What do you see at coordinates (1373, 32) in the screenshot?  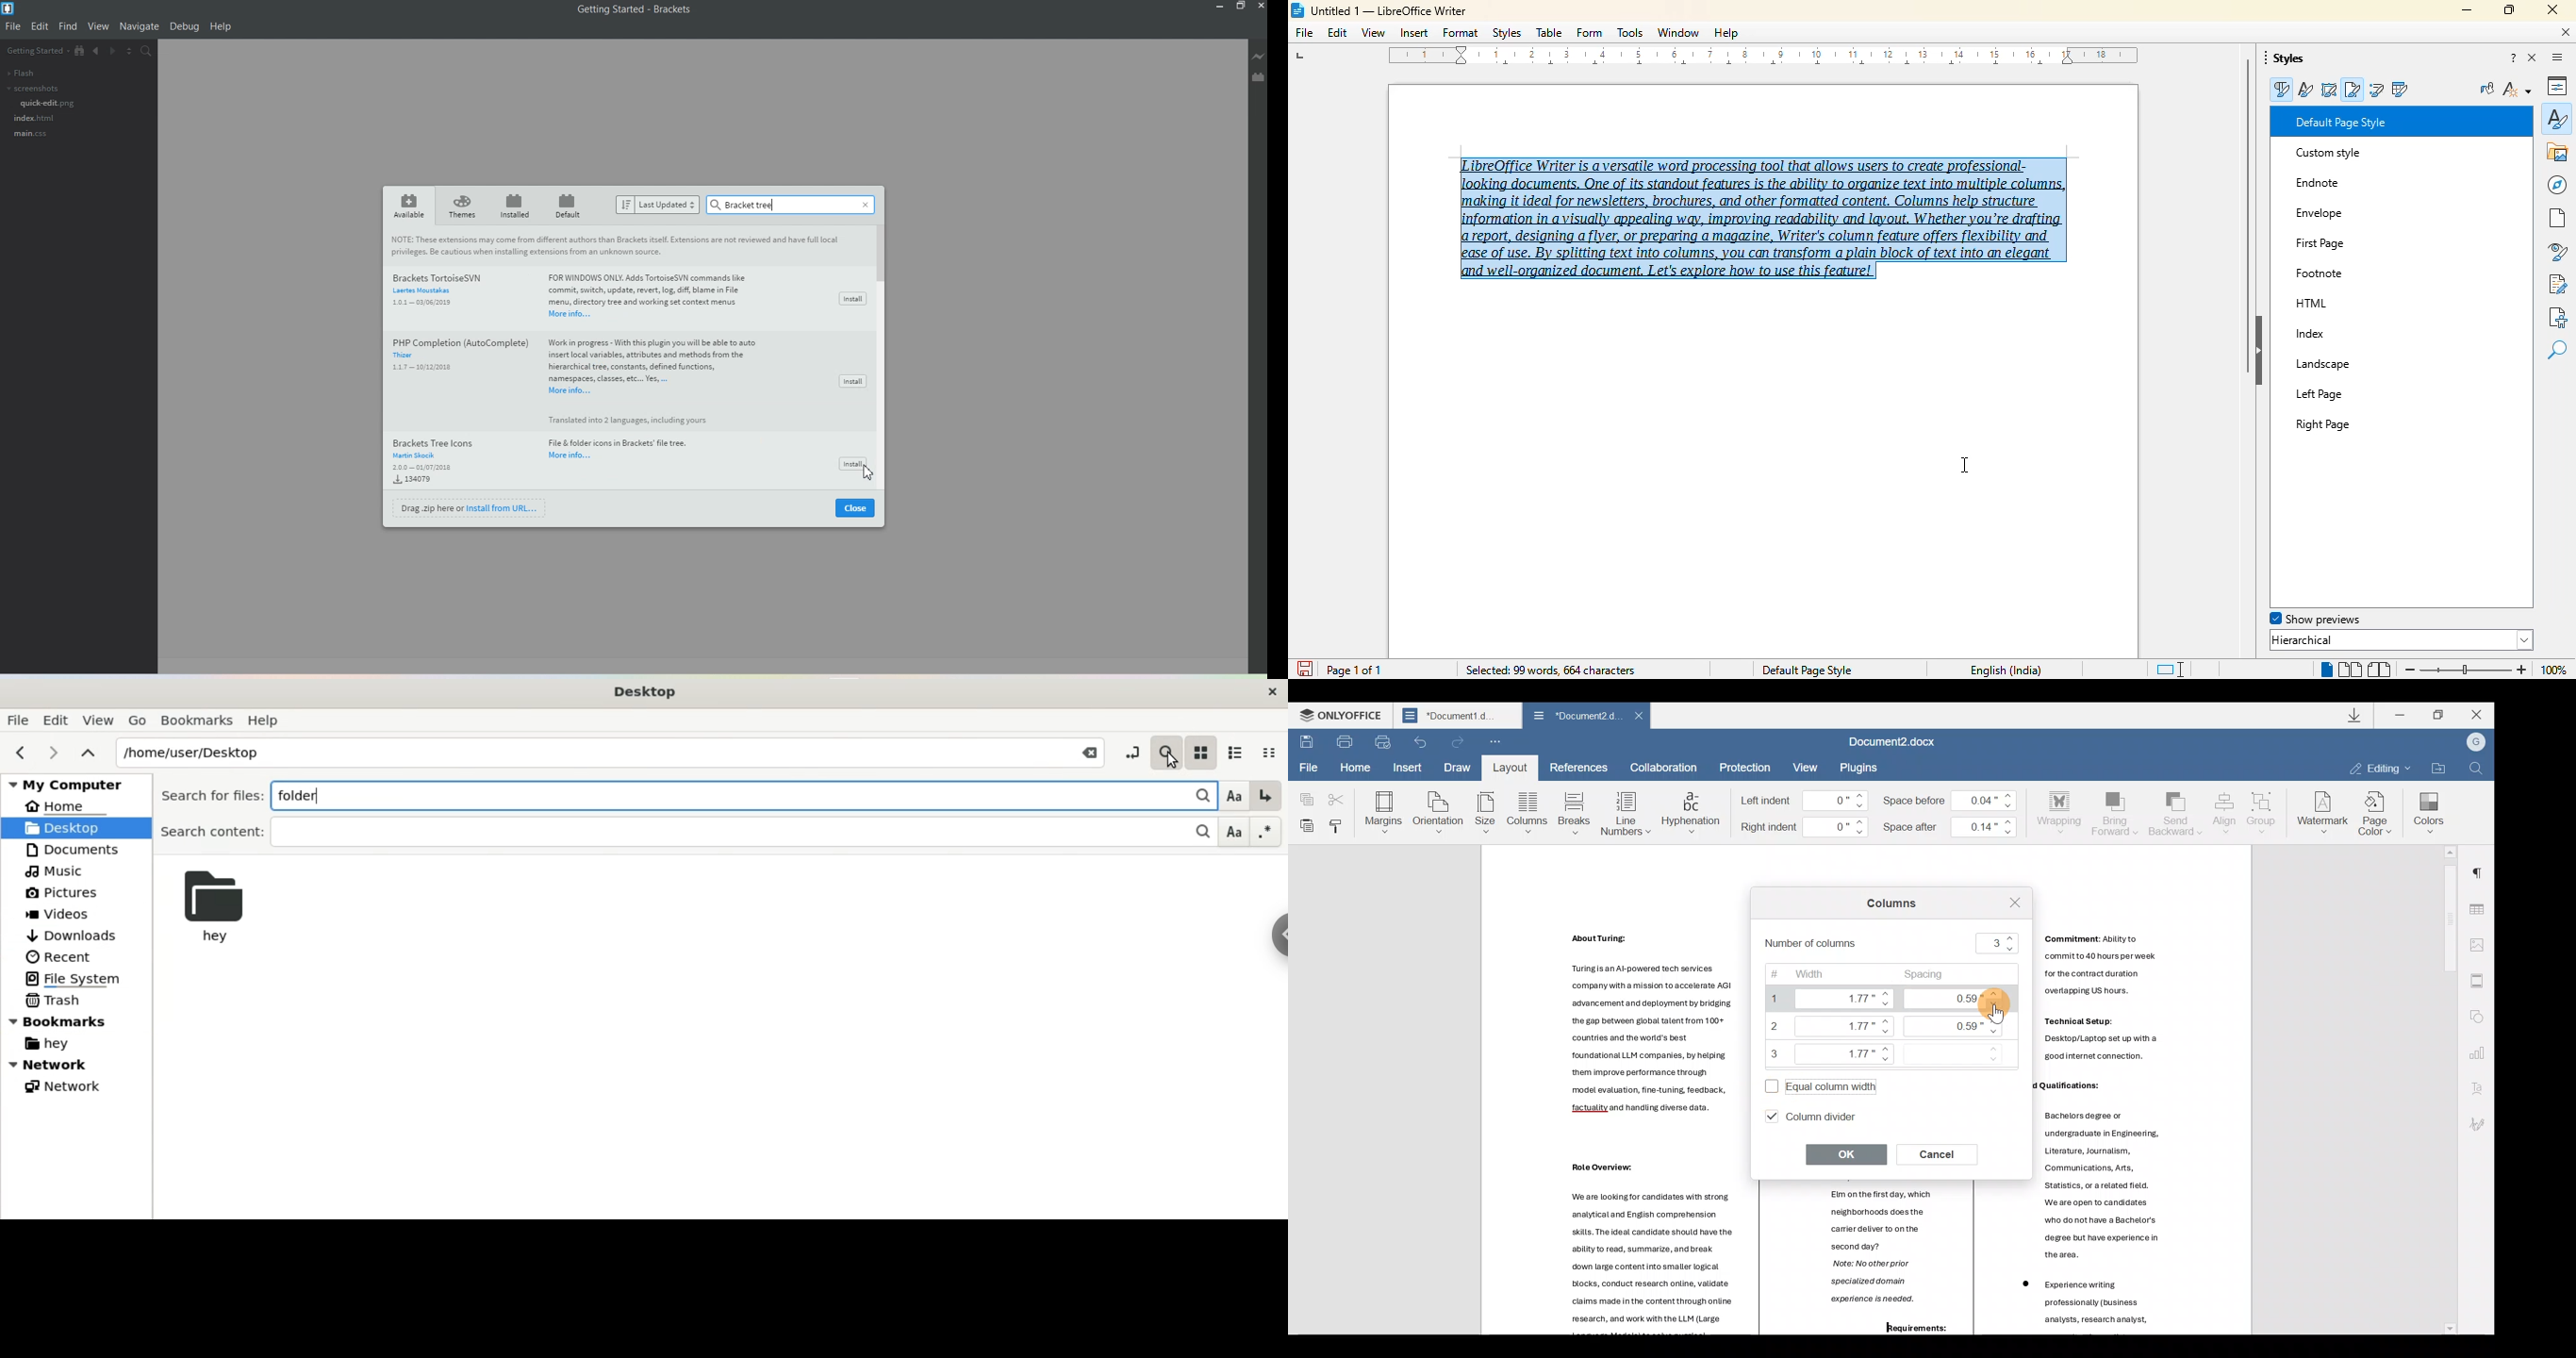 I see `view` at bounding box center [1373, 32].